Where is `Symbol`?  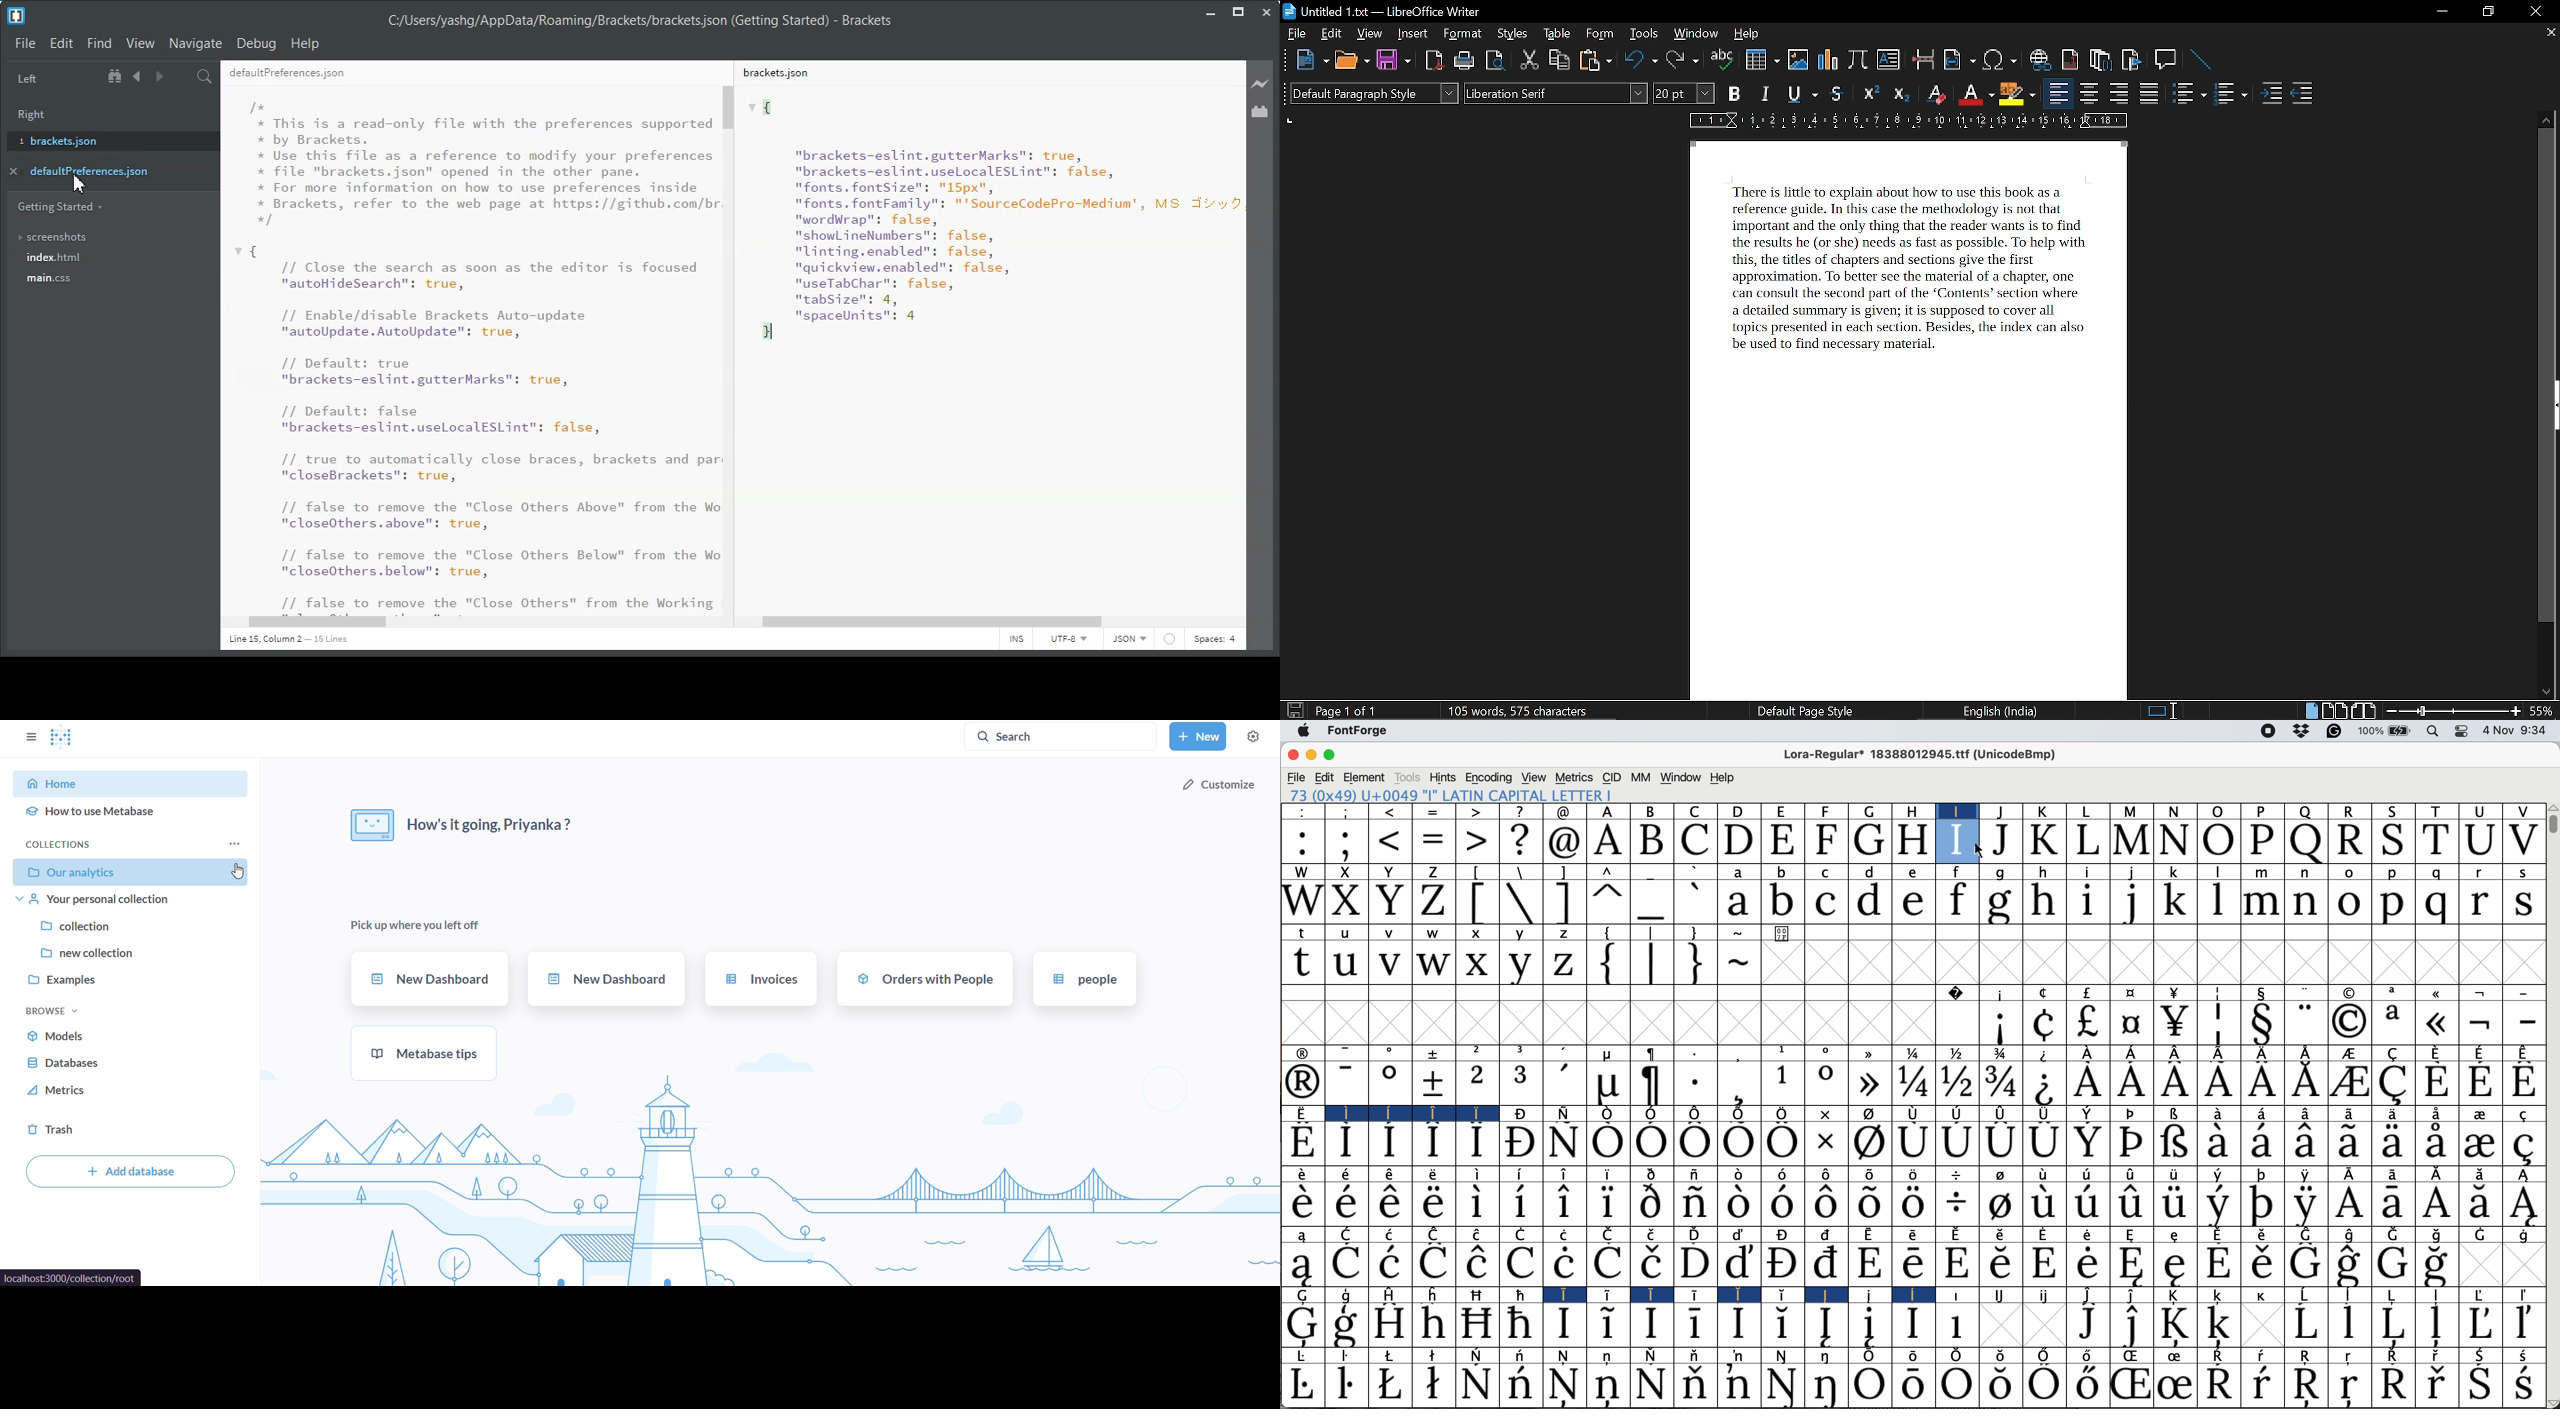
Symbol is located at coordinates (2304, 1082).